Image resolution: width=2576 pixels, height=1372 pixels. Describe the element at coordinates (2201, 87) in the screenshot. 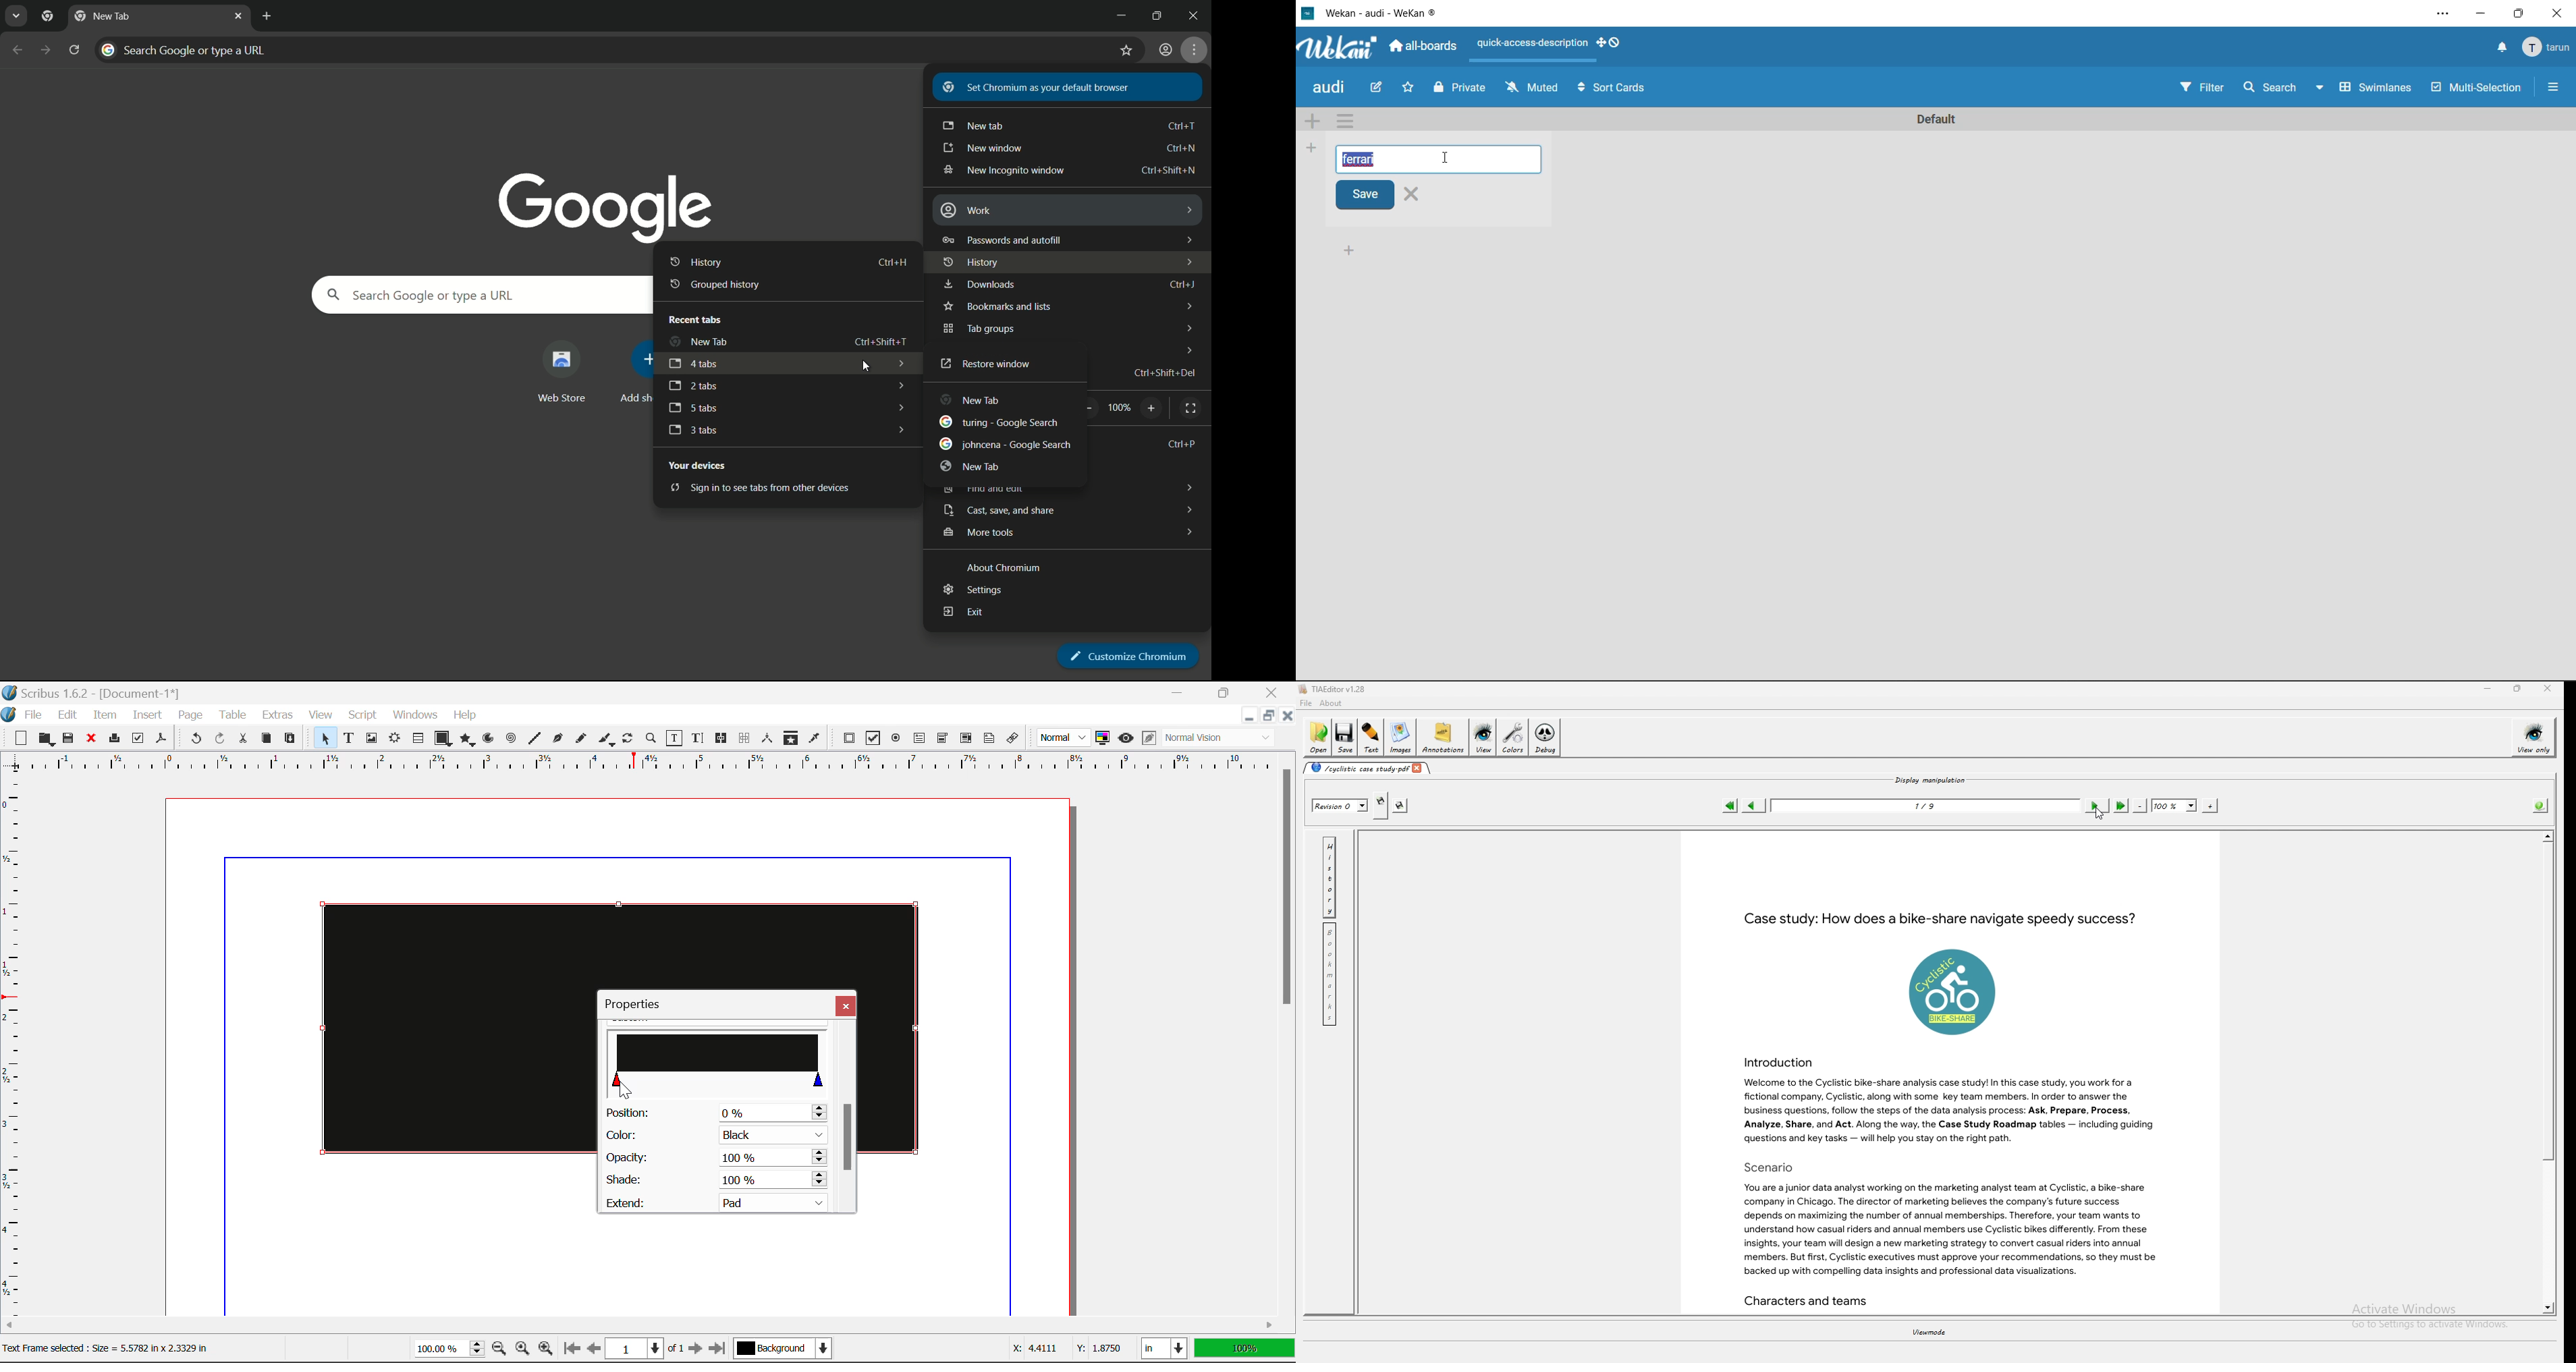

I see `Filter` at that location.